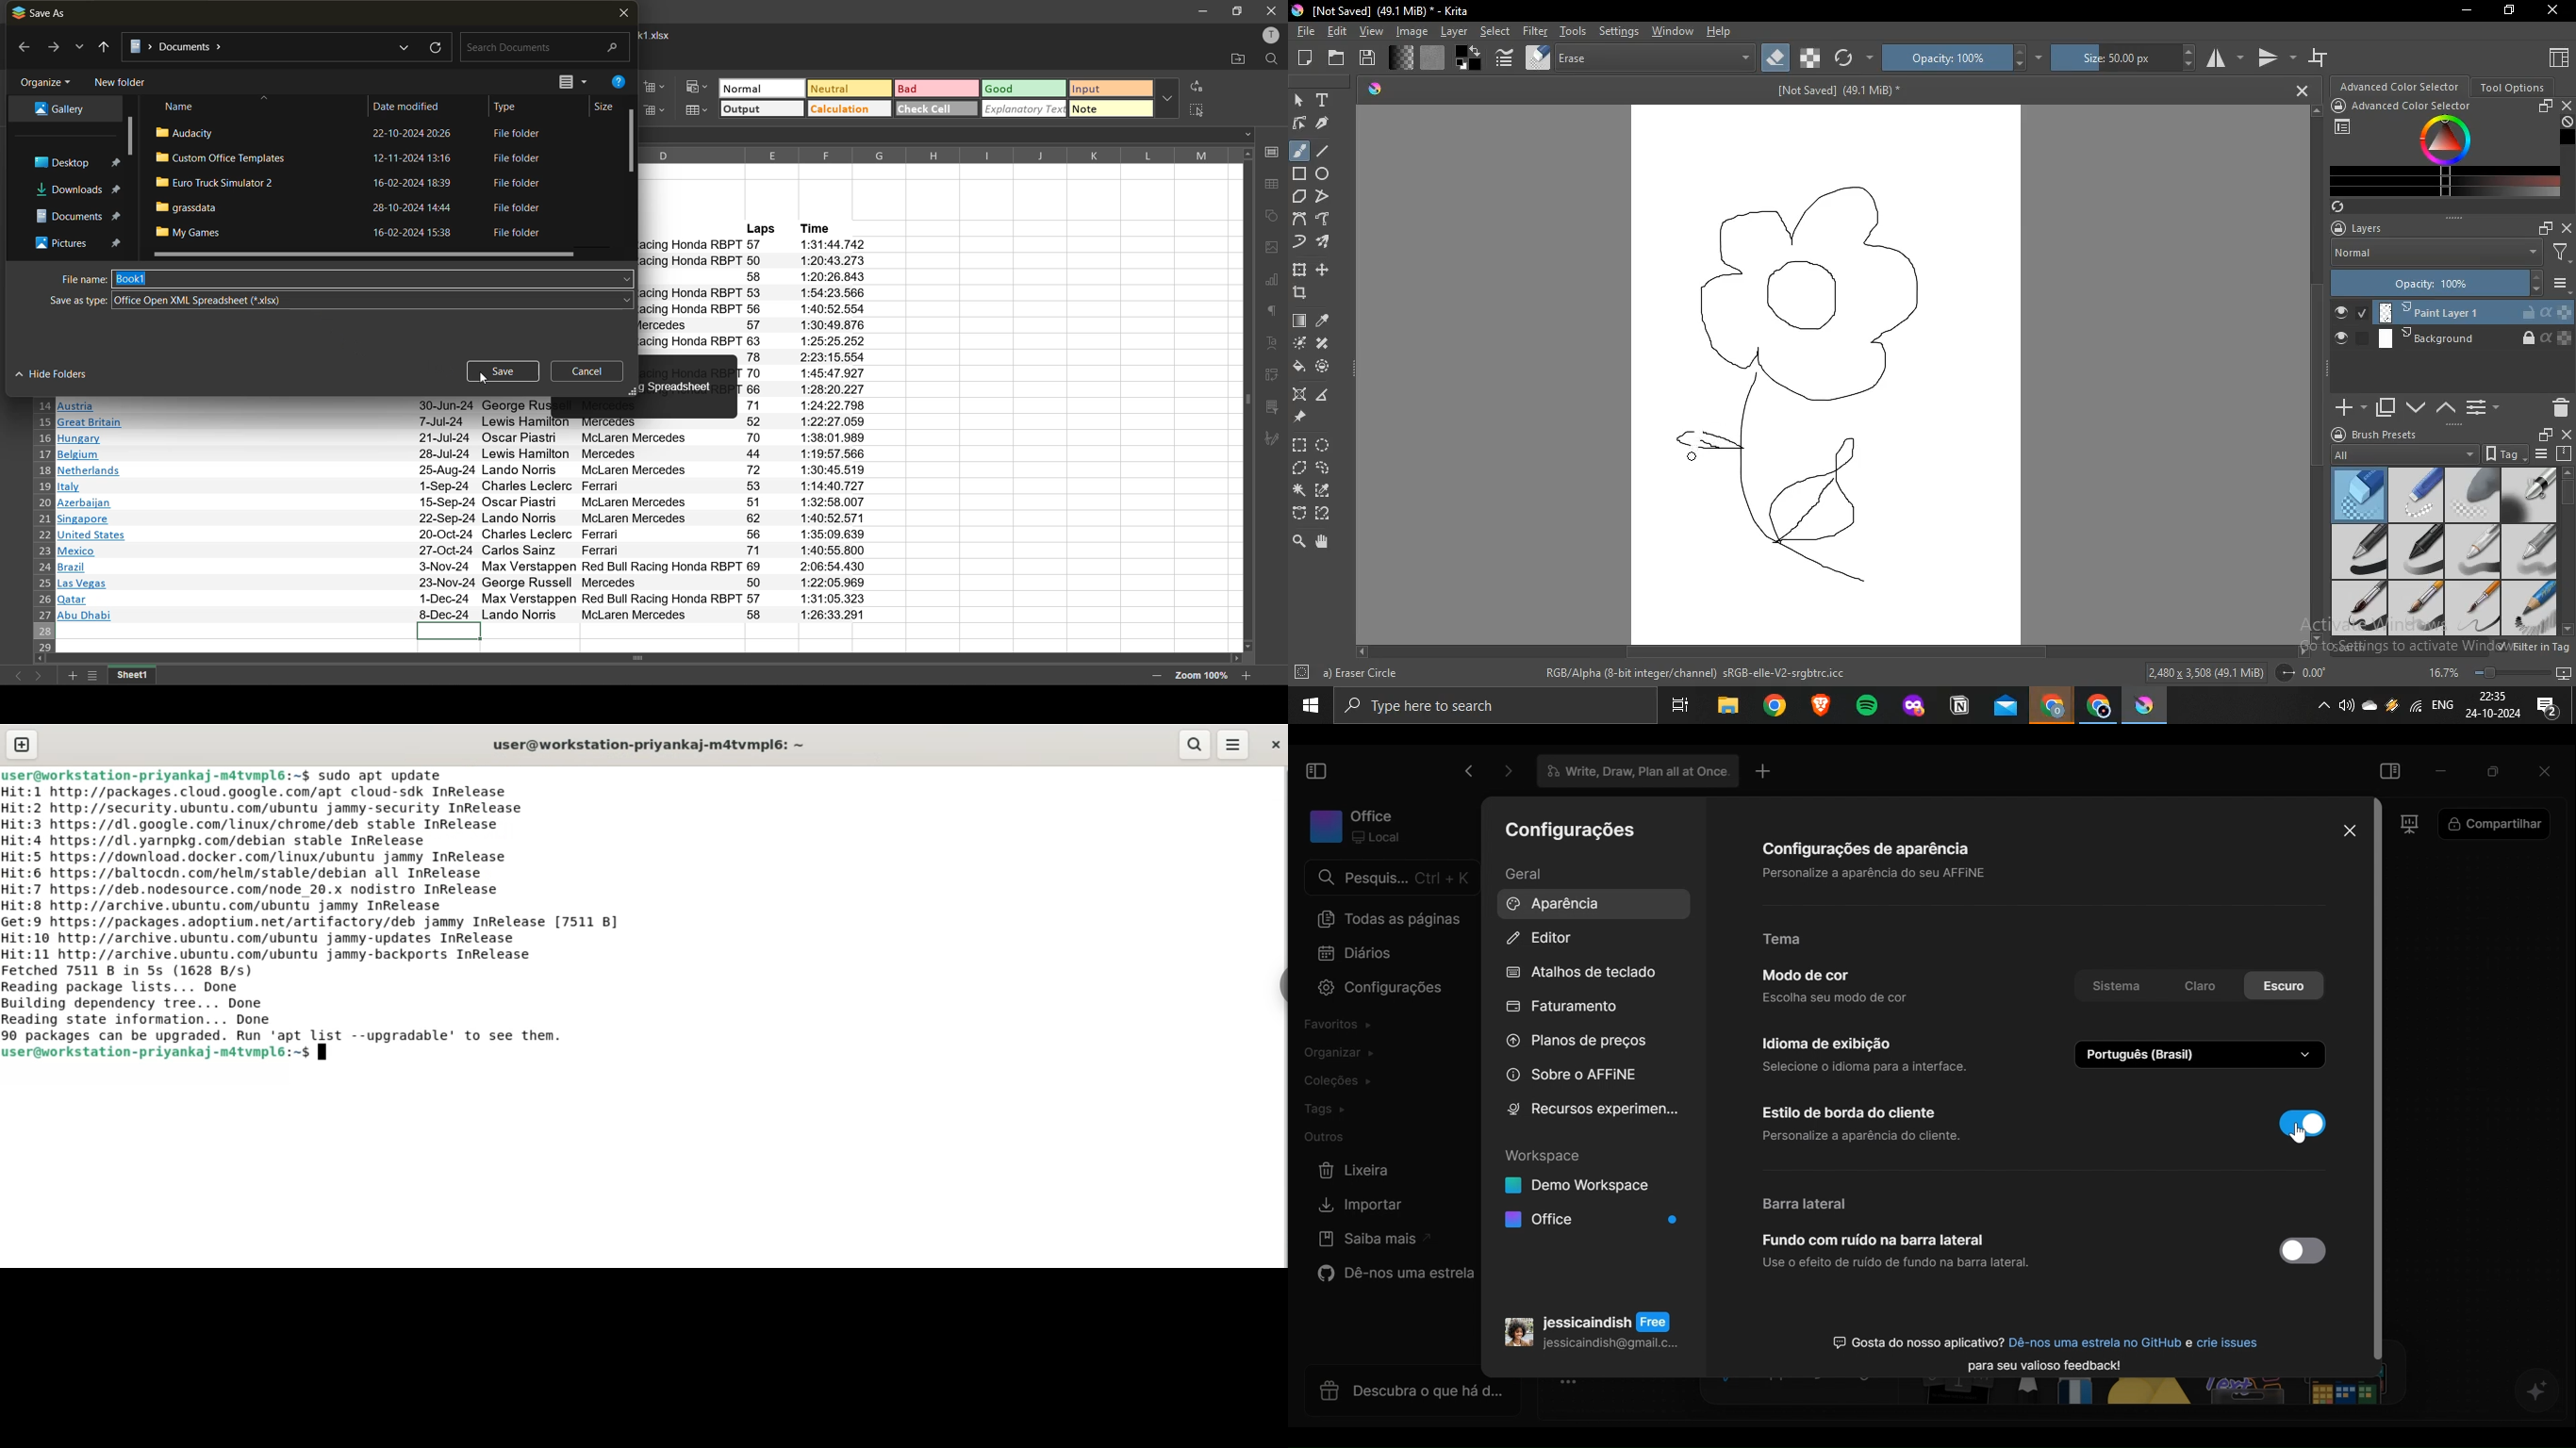 The image size is (2576, 1456). I want to click on file name: Book1.xlsx, so click(661, 36).